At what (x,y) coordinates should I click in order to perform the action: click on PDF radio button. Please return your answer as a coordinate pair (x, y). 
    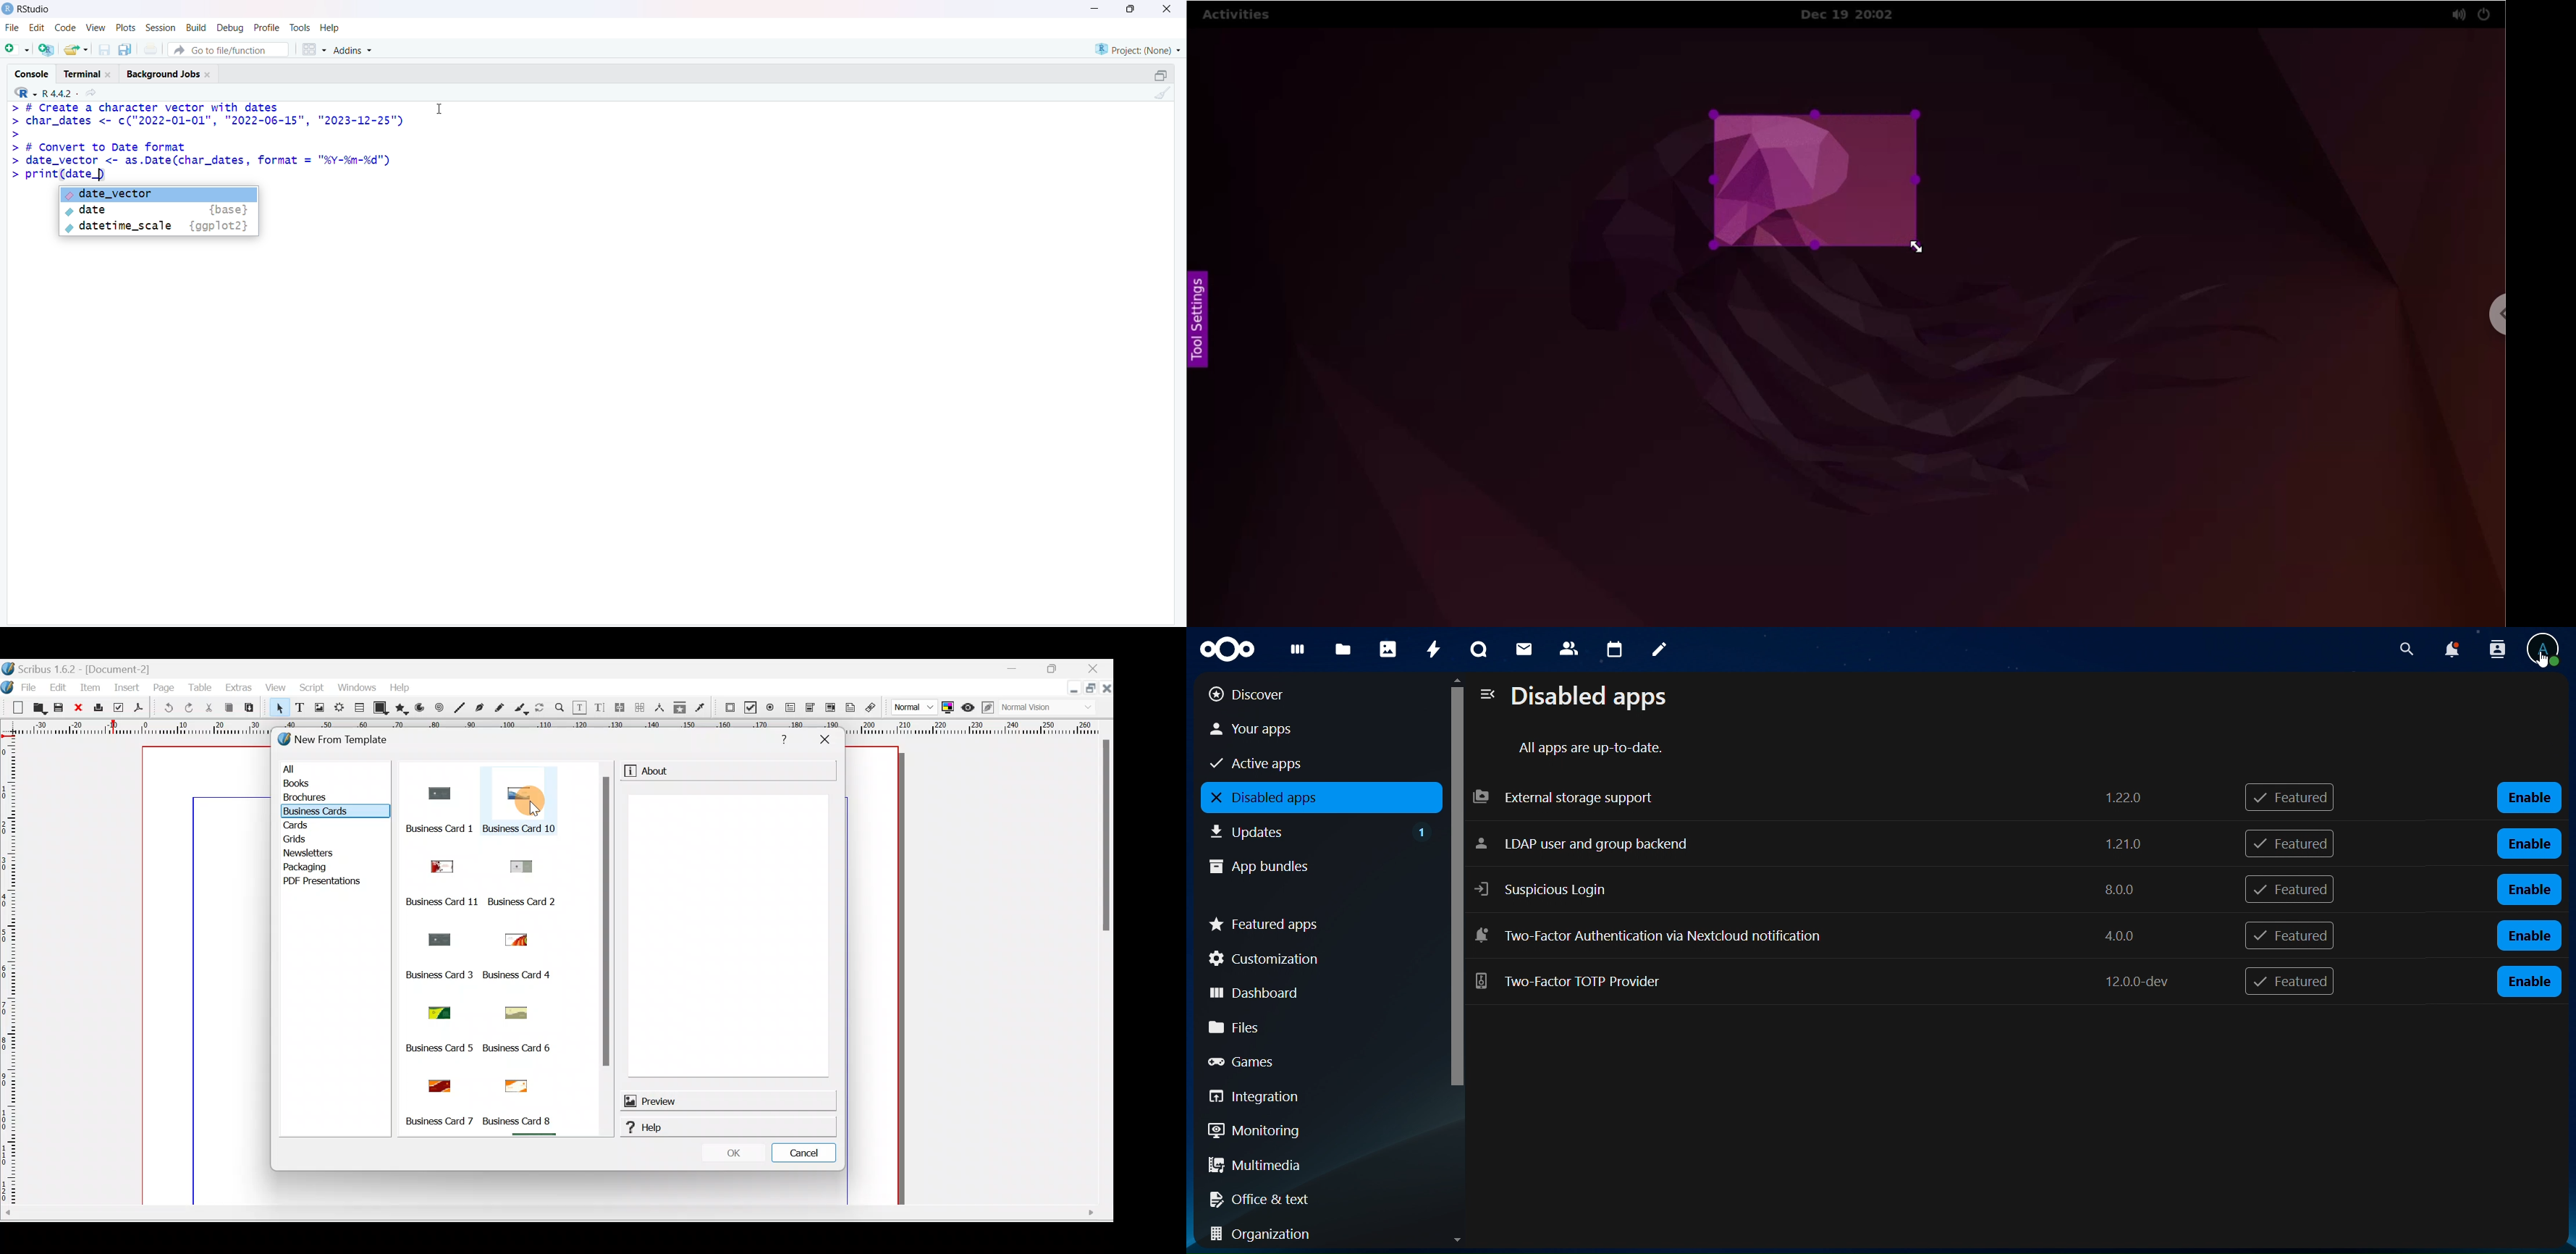
    Looking at the image, I should click on (771, 707).